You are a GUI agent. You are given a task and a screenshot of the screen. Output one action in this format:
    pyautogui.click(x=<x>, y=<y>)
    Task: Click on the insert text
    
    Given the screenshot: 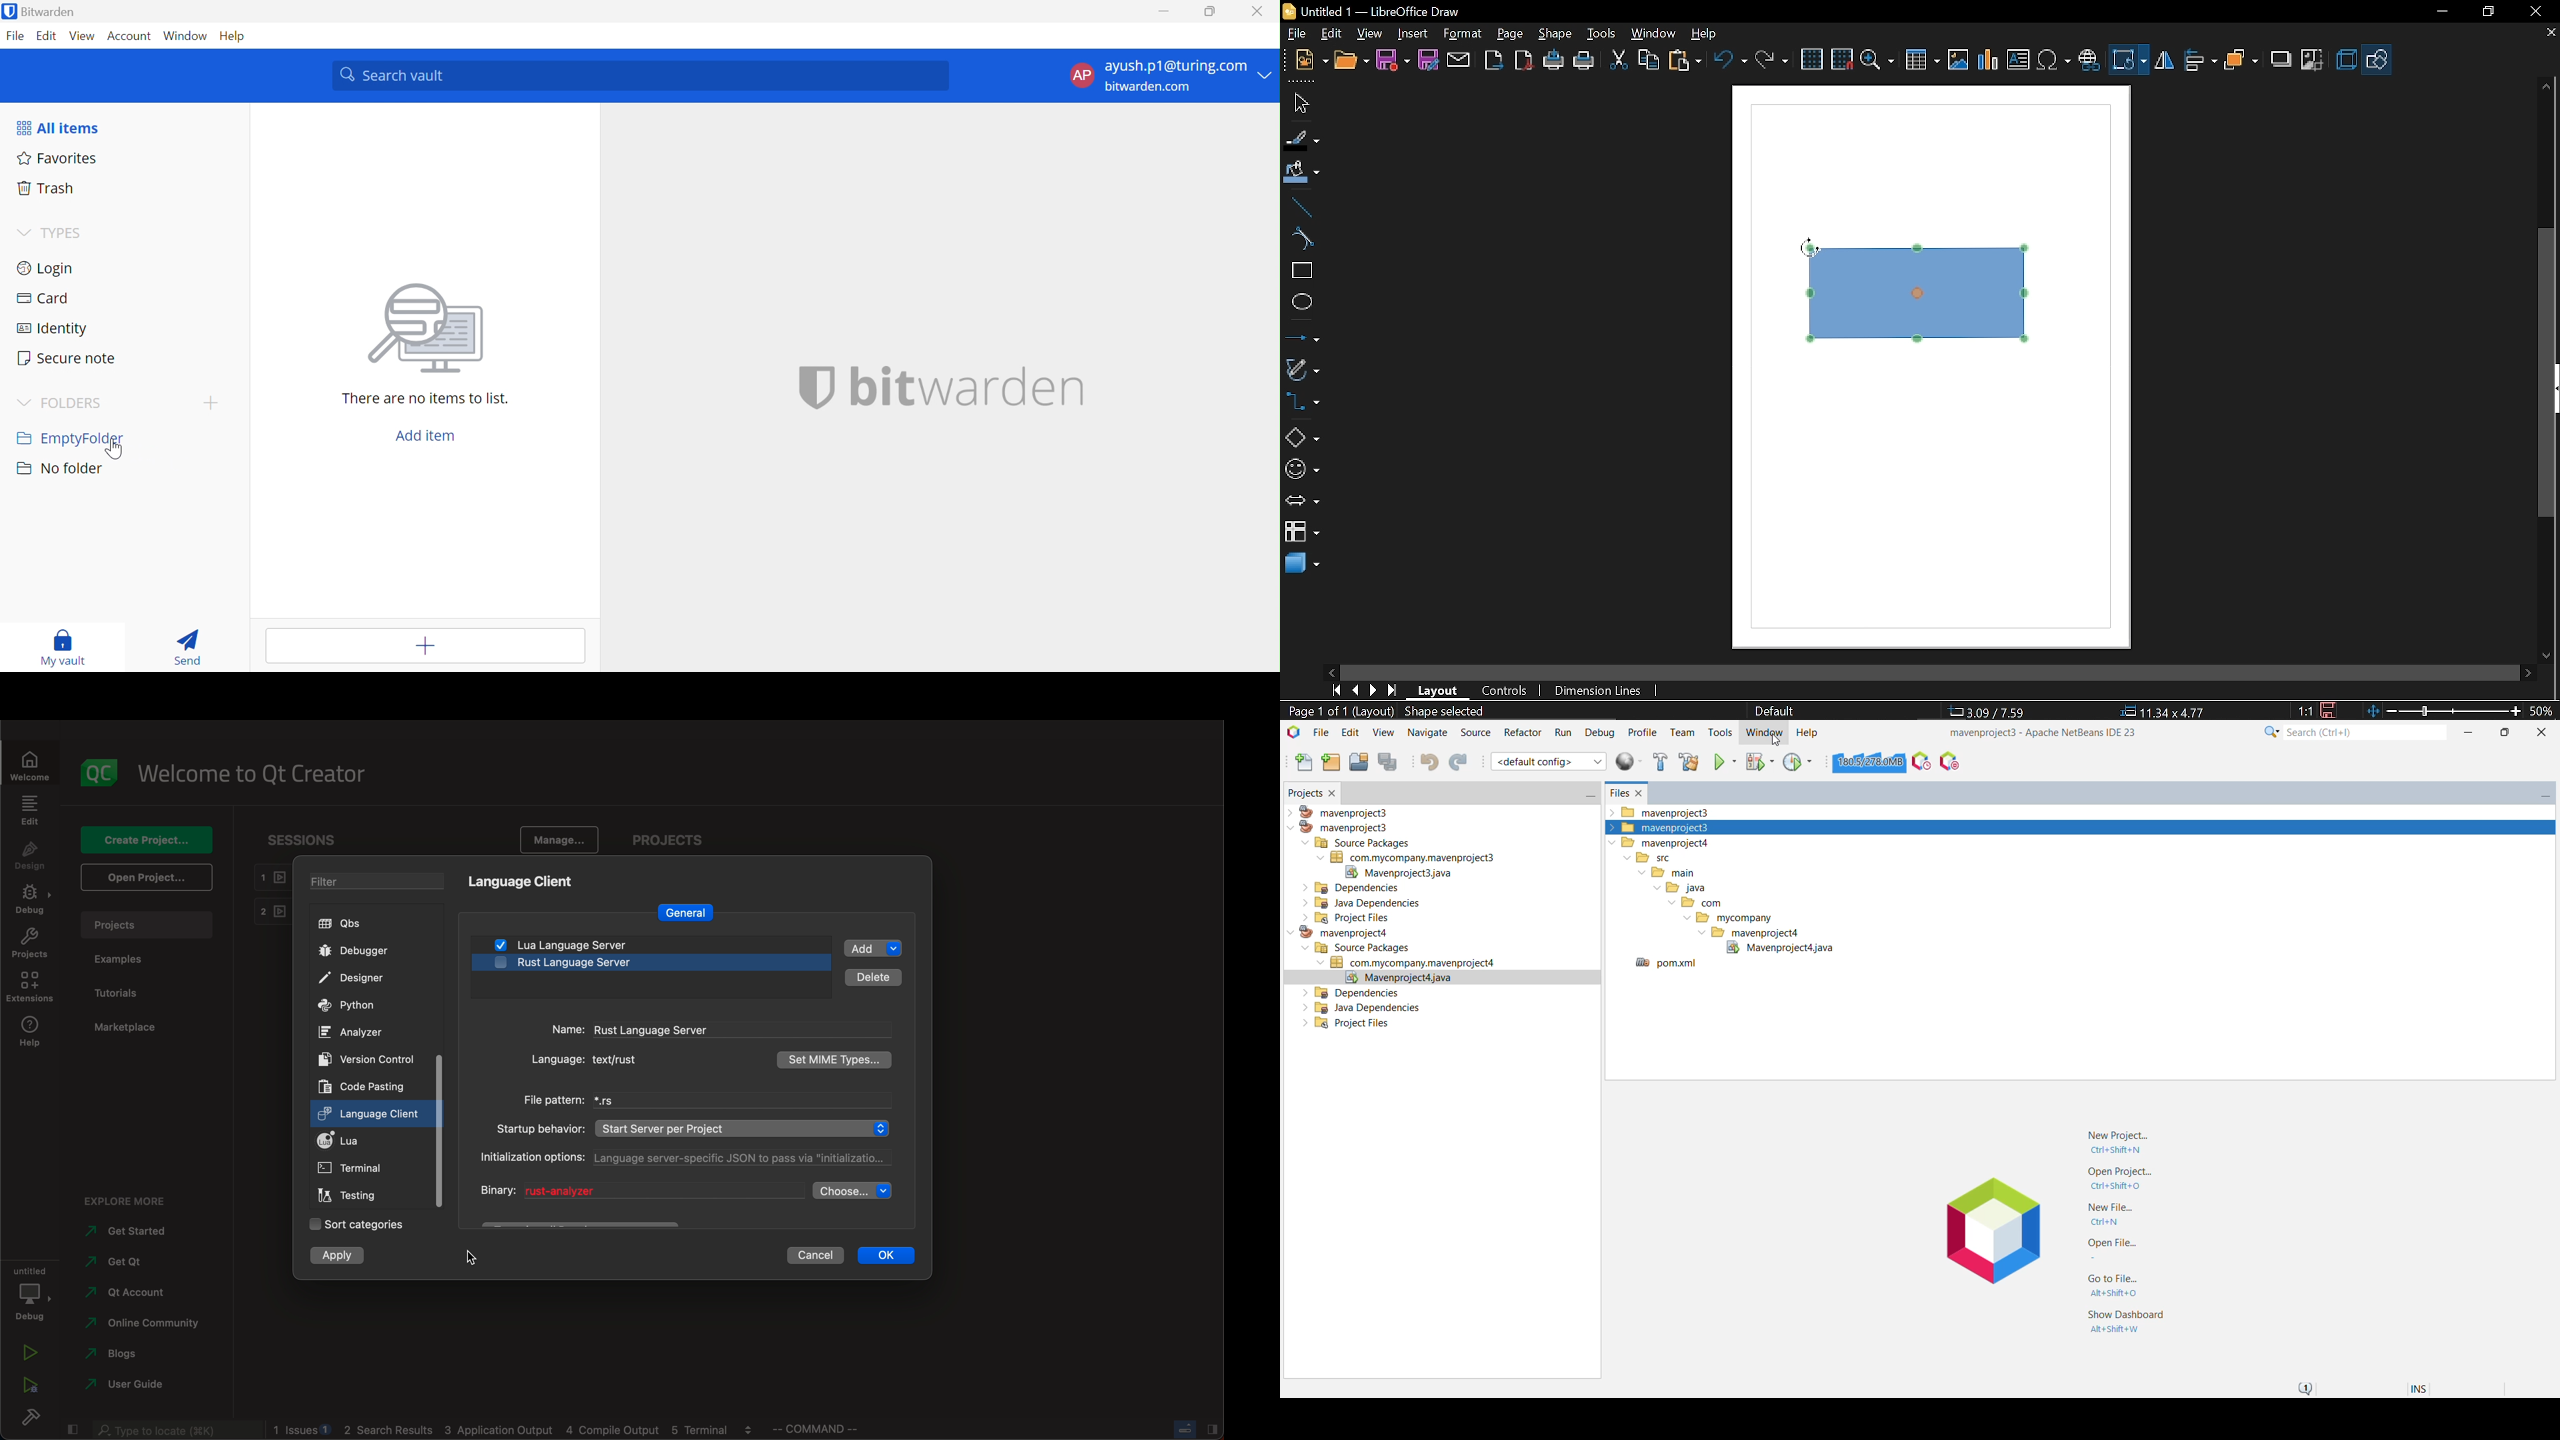 What is the action you would take?
    pyautogui.click(x=2018, y=61)
    